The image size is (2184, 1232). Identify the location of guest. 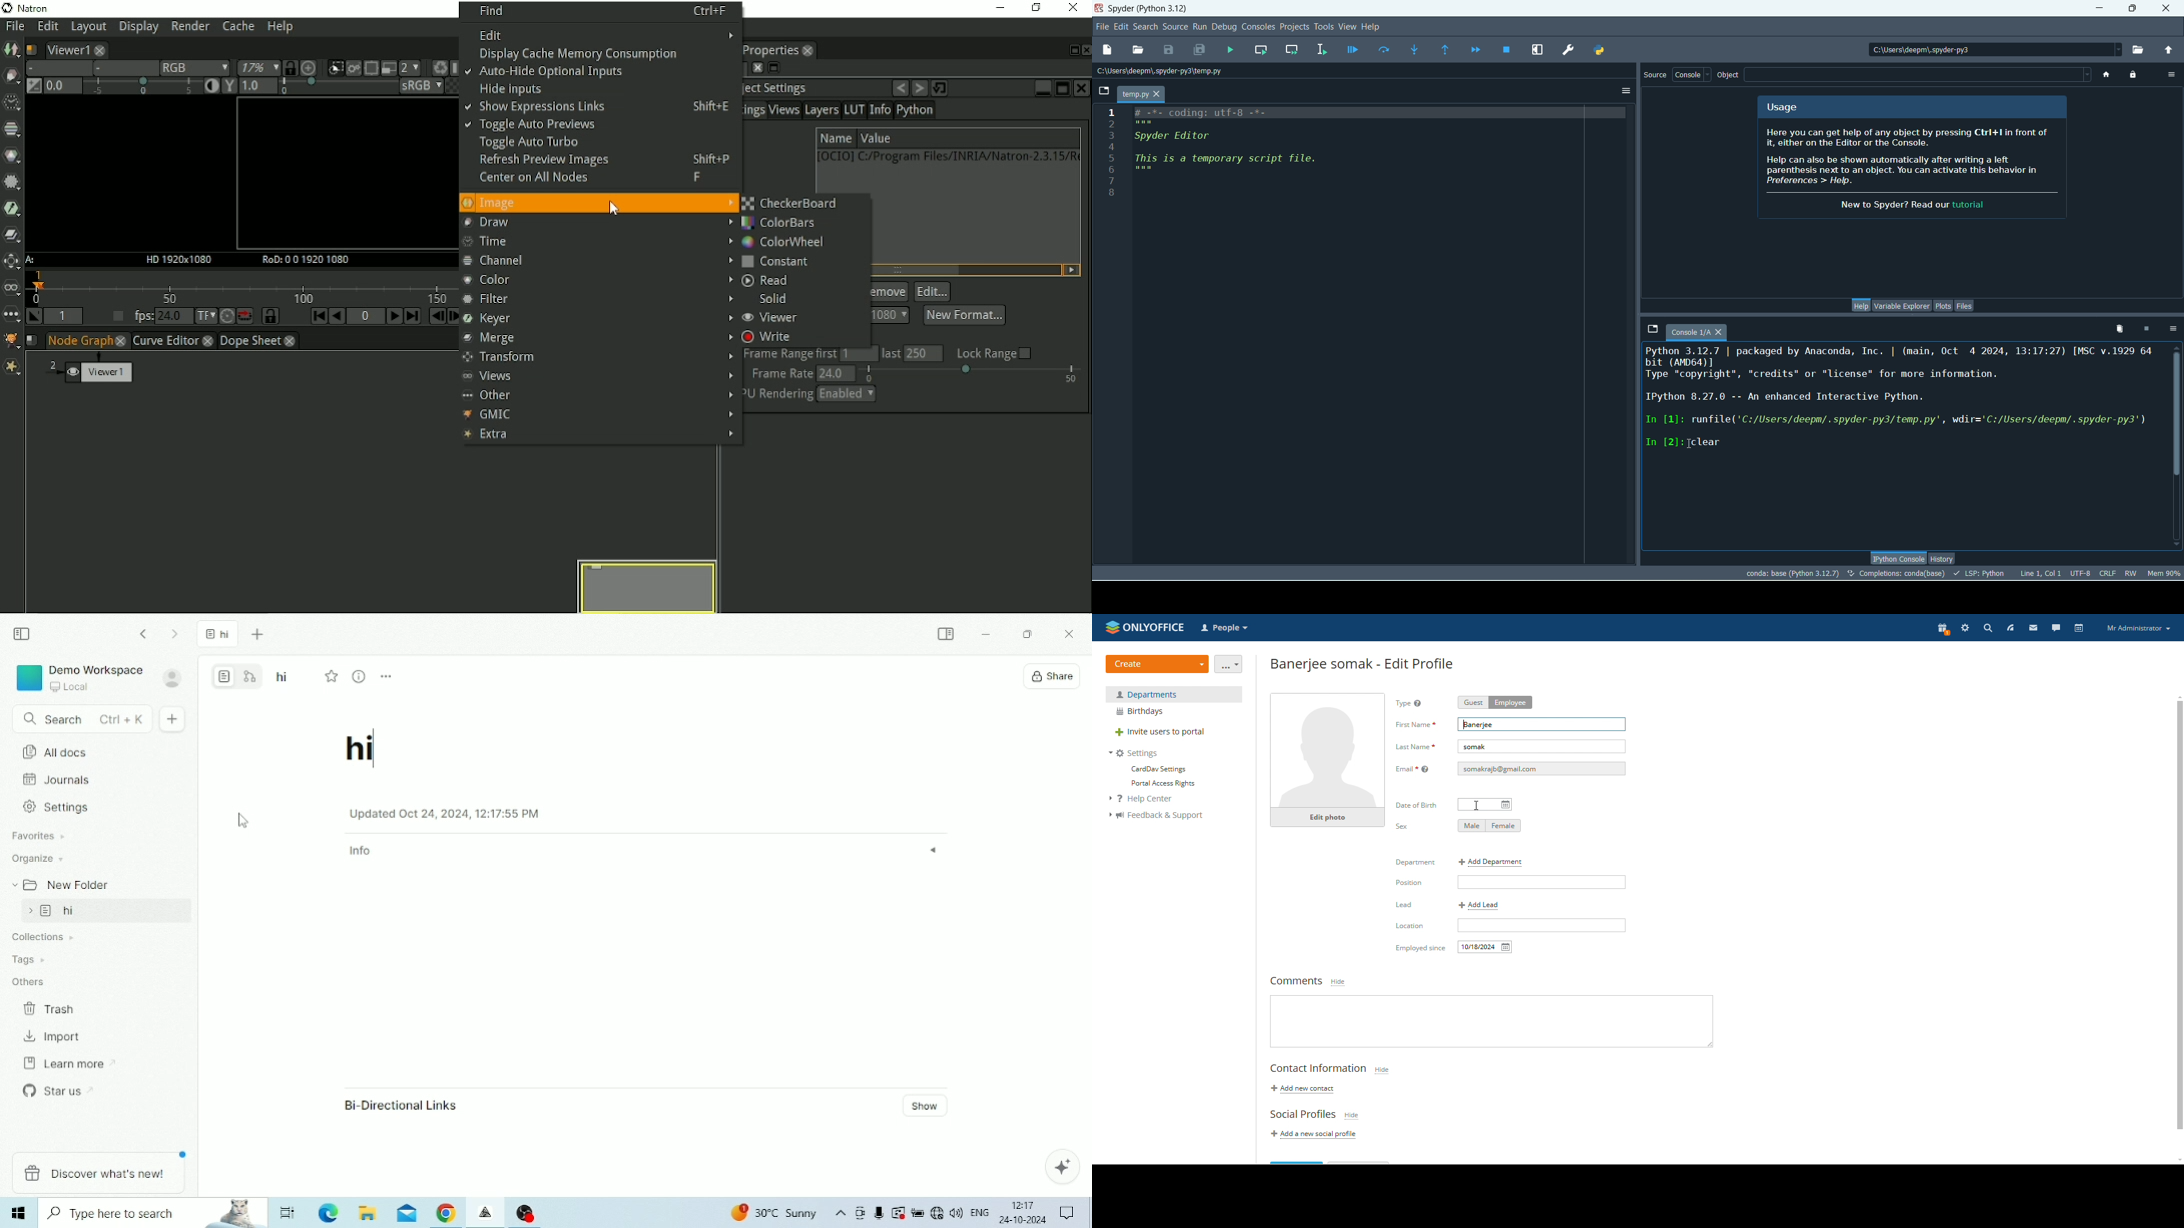
(1472, 703).